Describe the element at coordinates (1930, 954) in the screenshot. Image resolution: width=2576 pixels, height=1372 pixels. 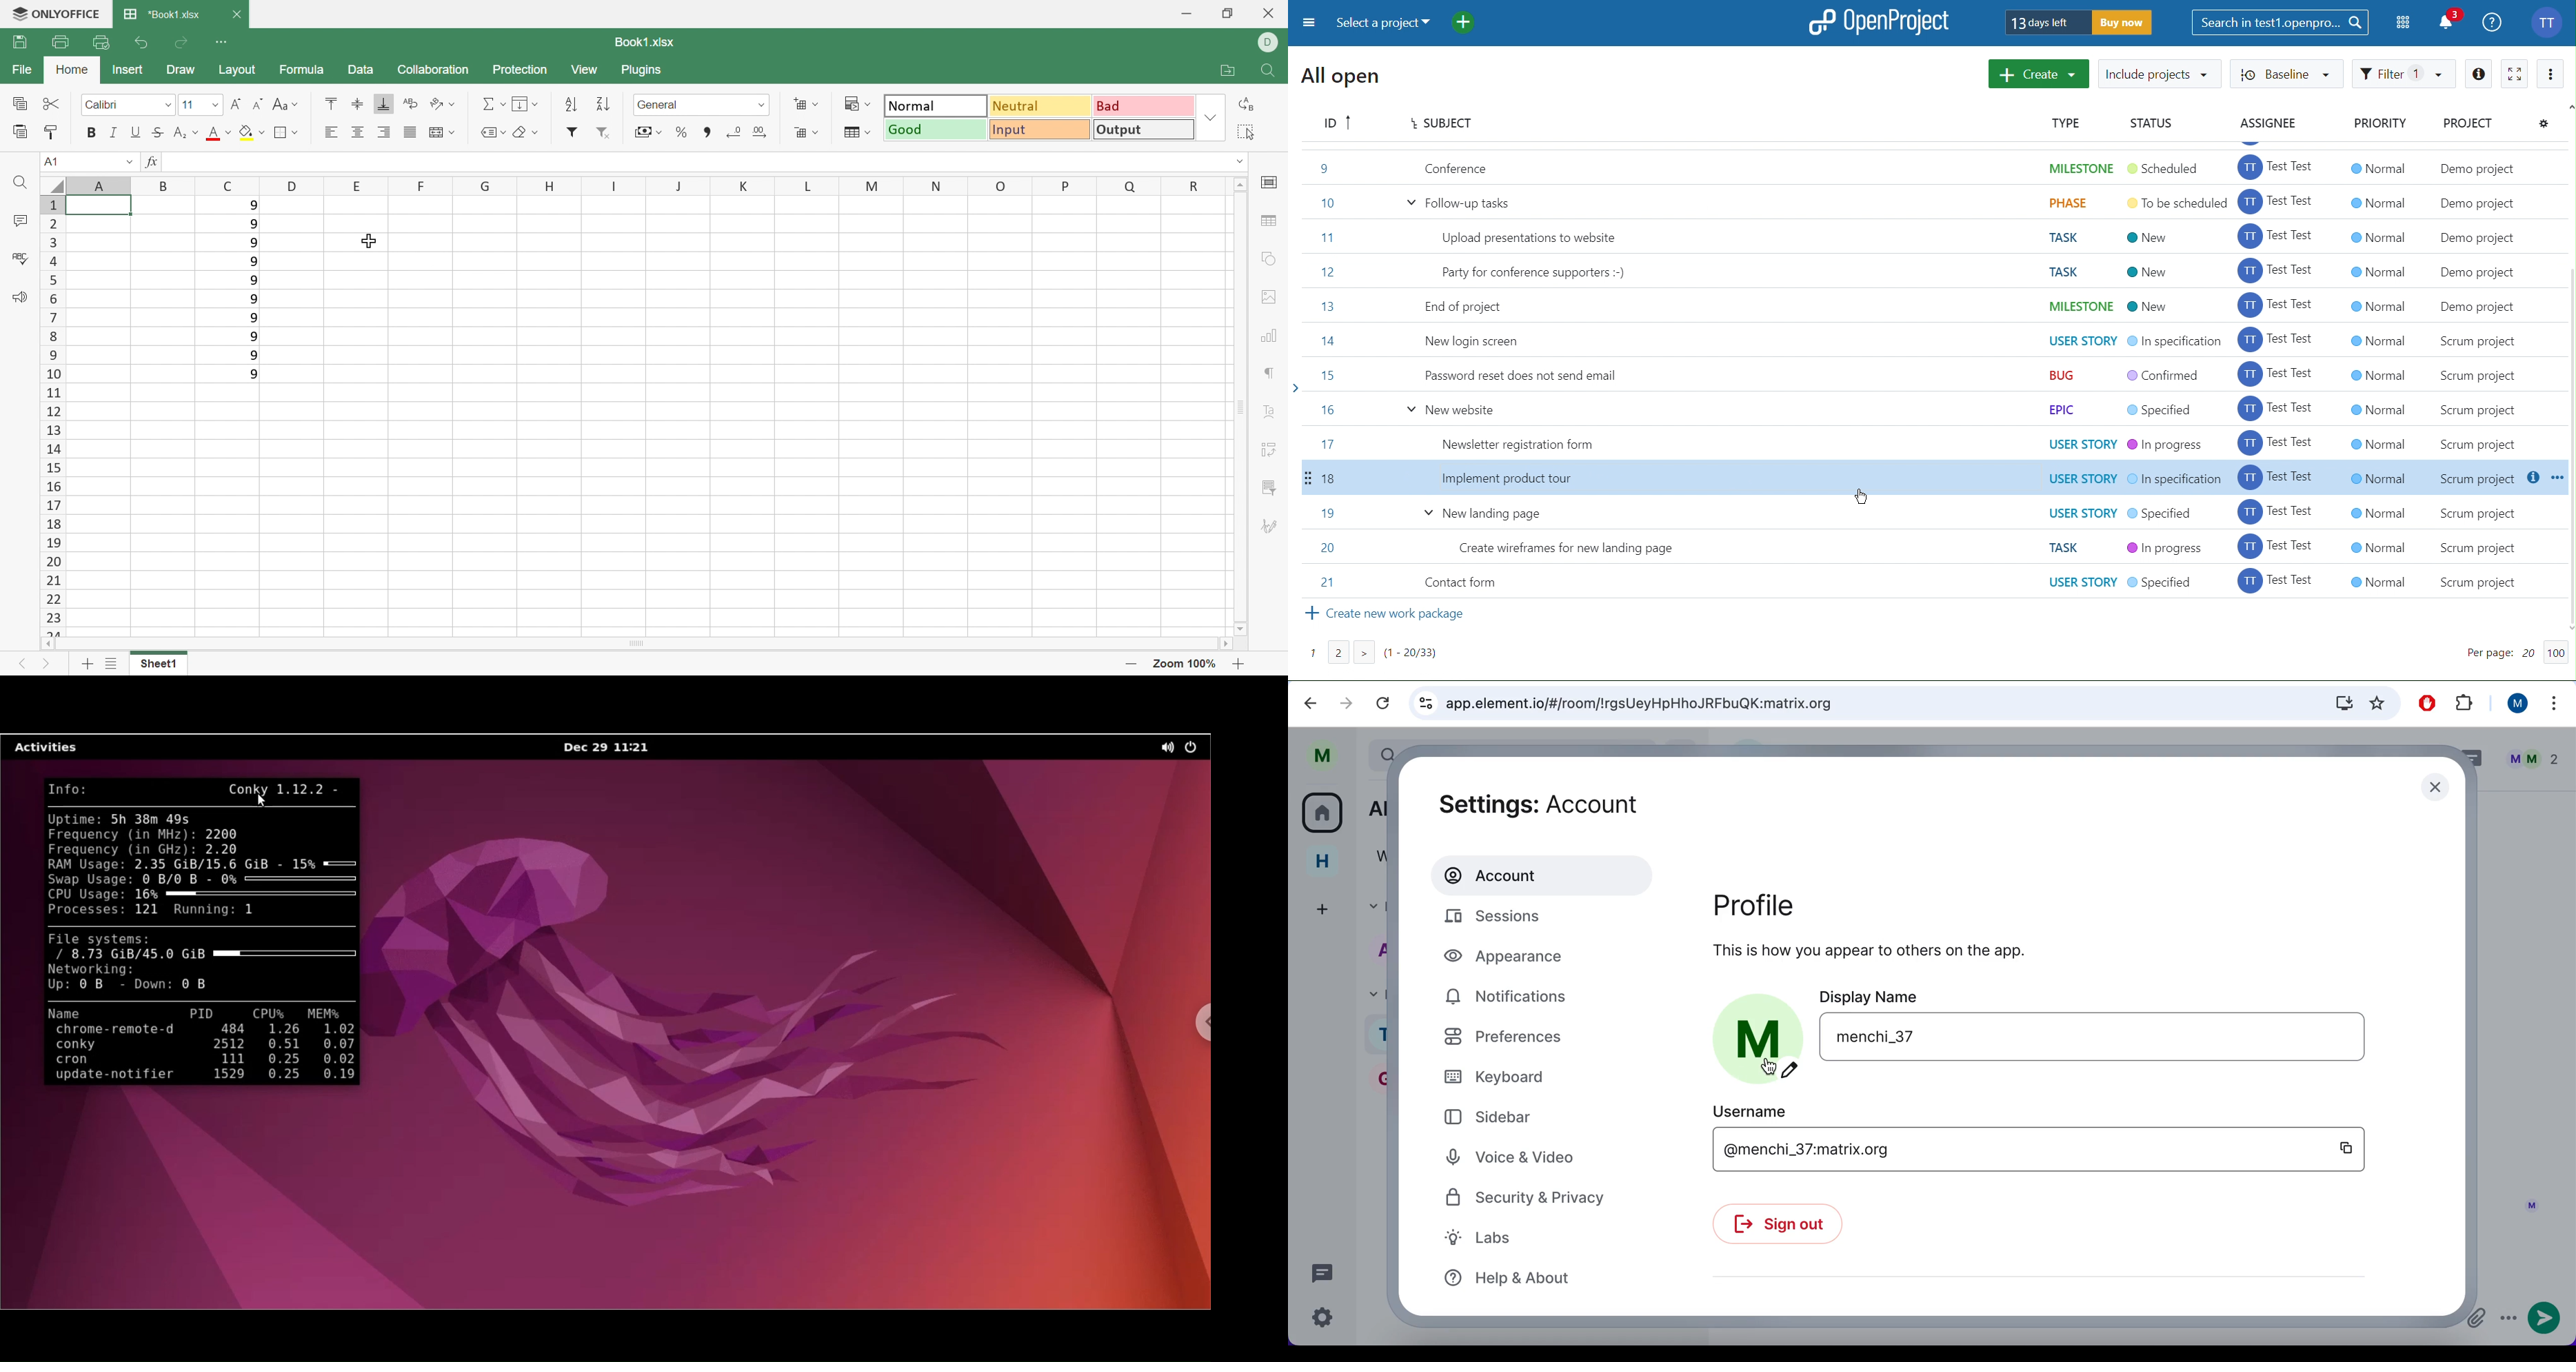
I see `this is how you appear to others on the app` at that location.